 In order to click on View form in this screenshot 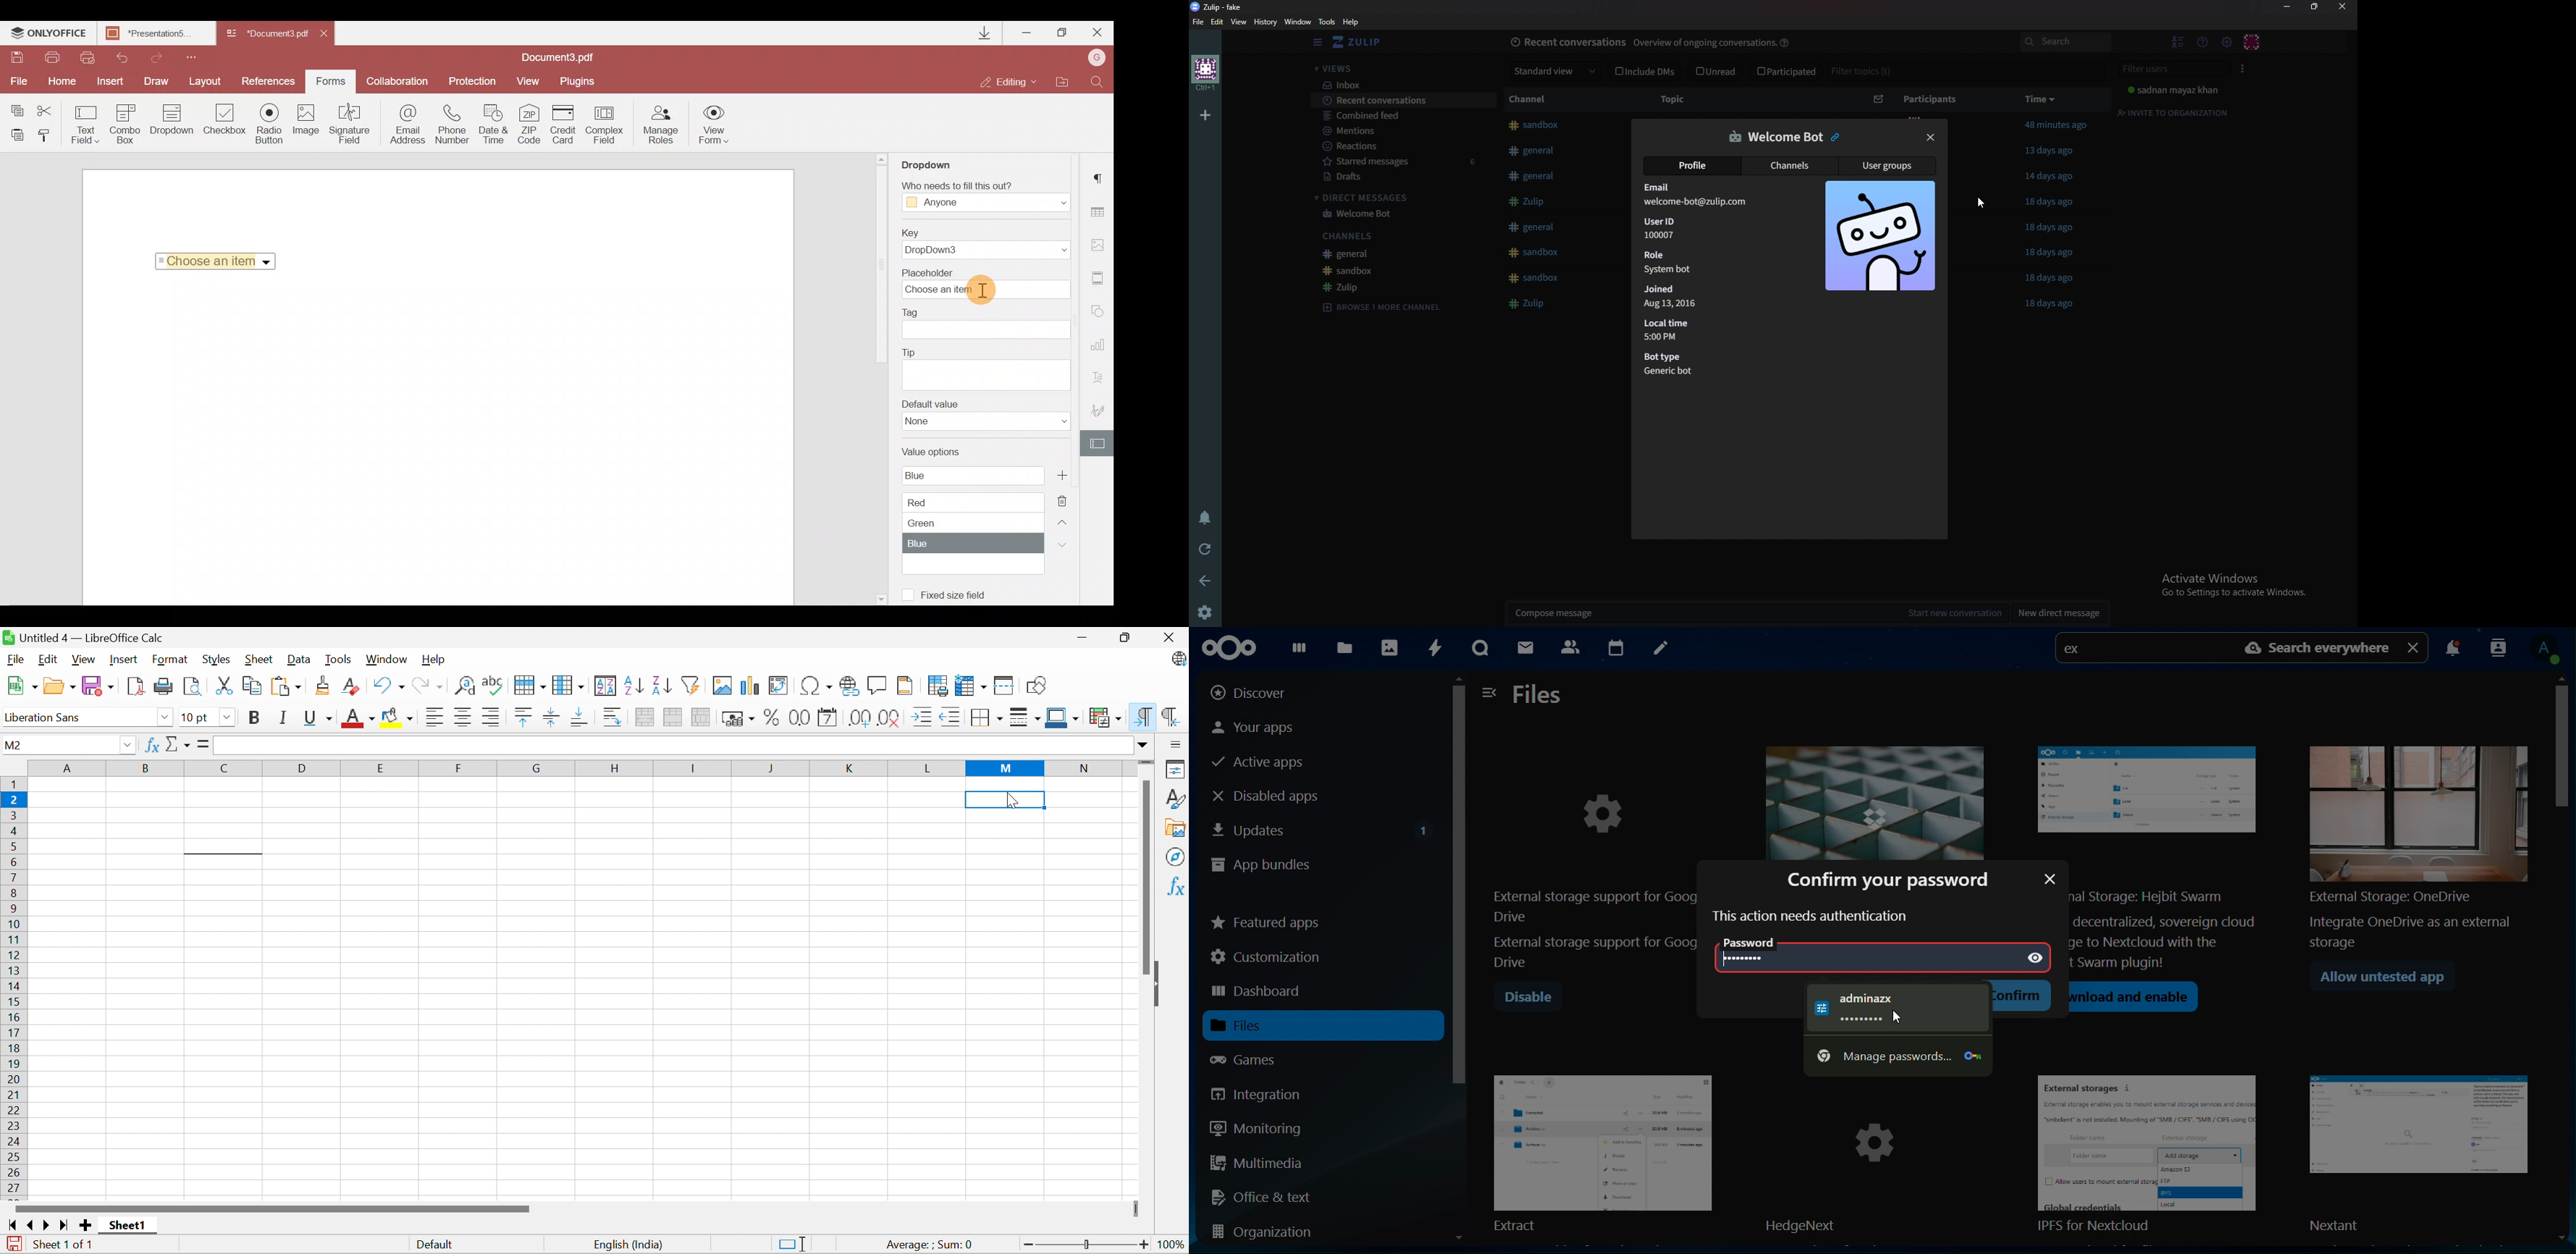, I will do `click(713, 124)`.